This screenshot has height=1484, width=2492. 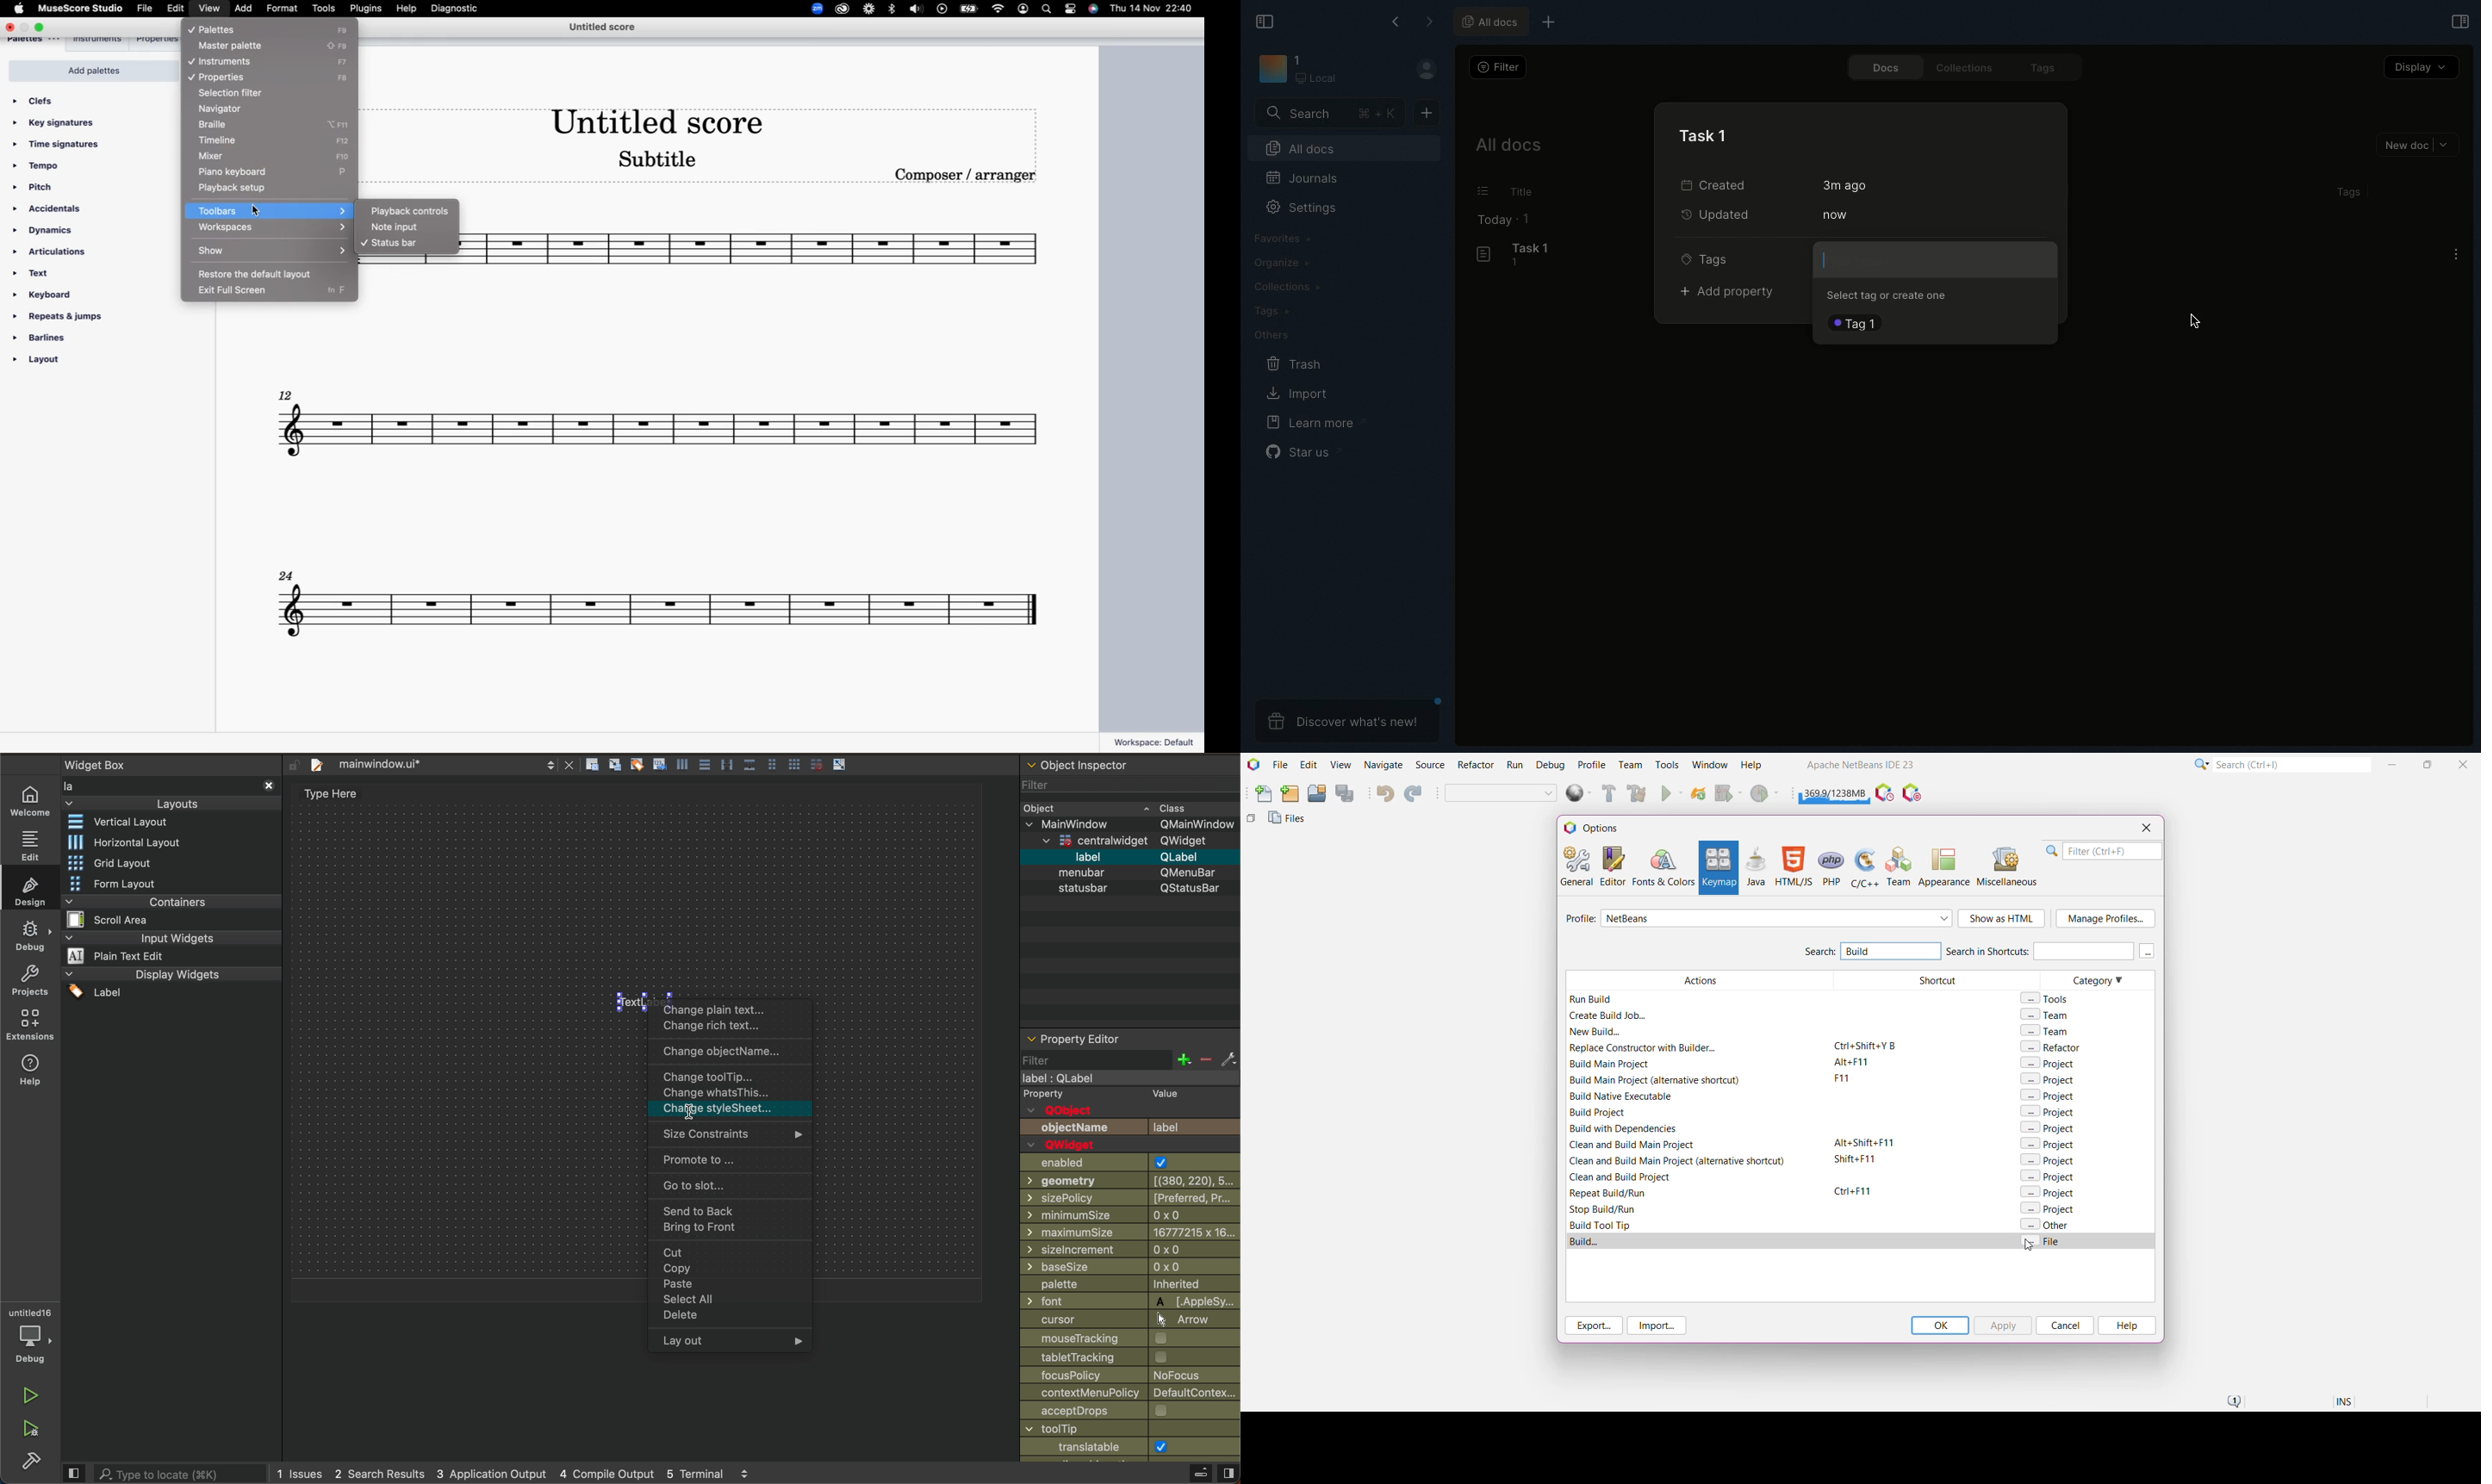 I want to click on keyboard, so click(x=49, y=295).